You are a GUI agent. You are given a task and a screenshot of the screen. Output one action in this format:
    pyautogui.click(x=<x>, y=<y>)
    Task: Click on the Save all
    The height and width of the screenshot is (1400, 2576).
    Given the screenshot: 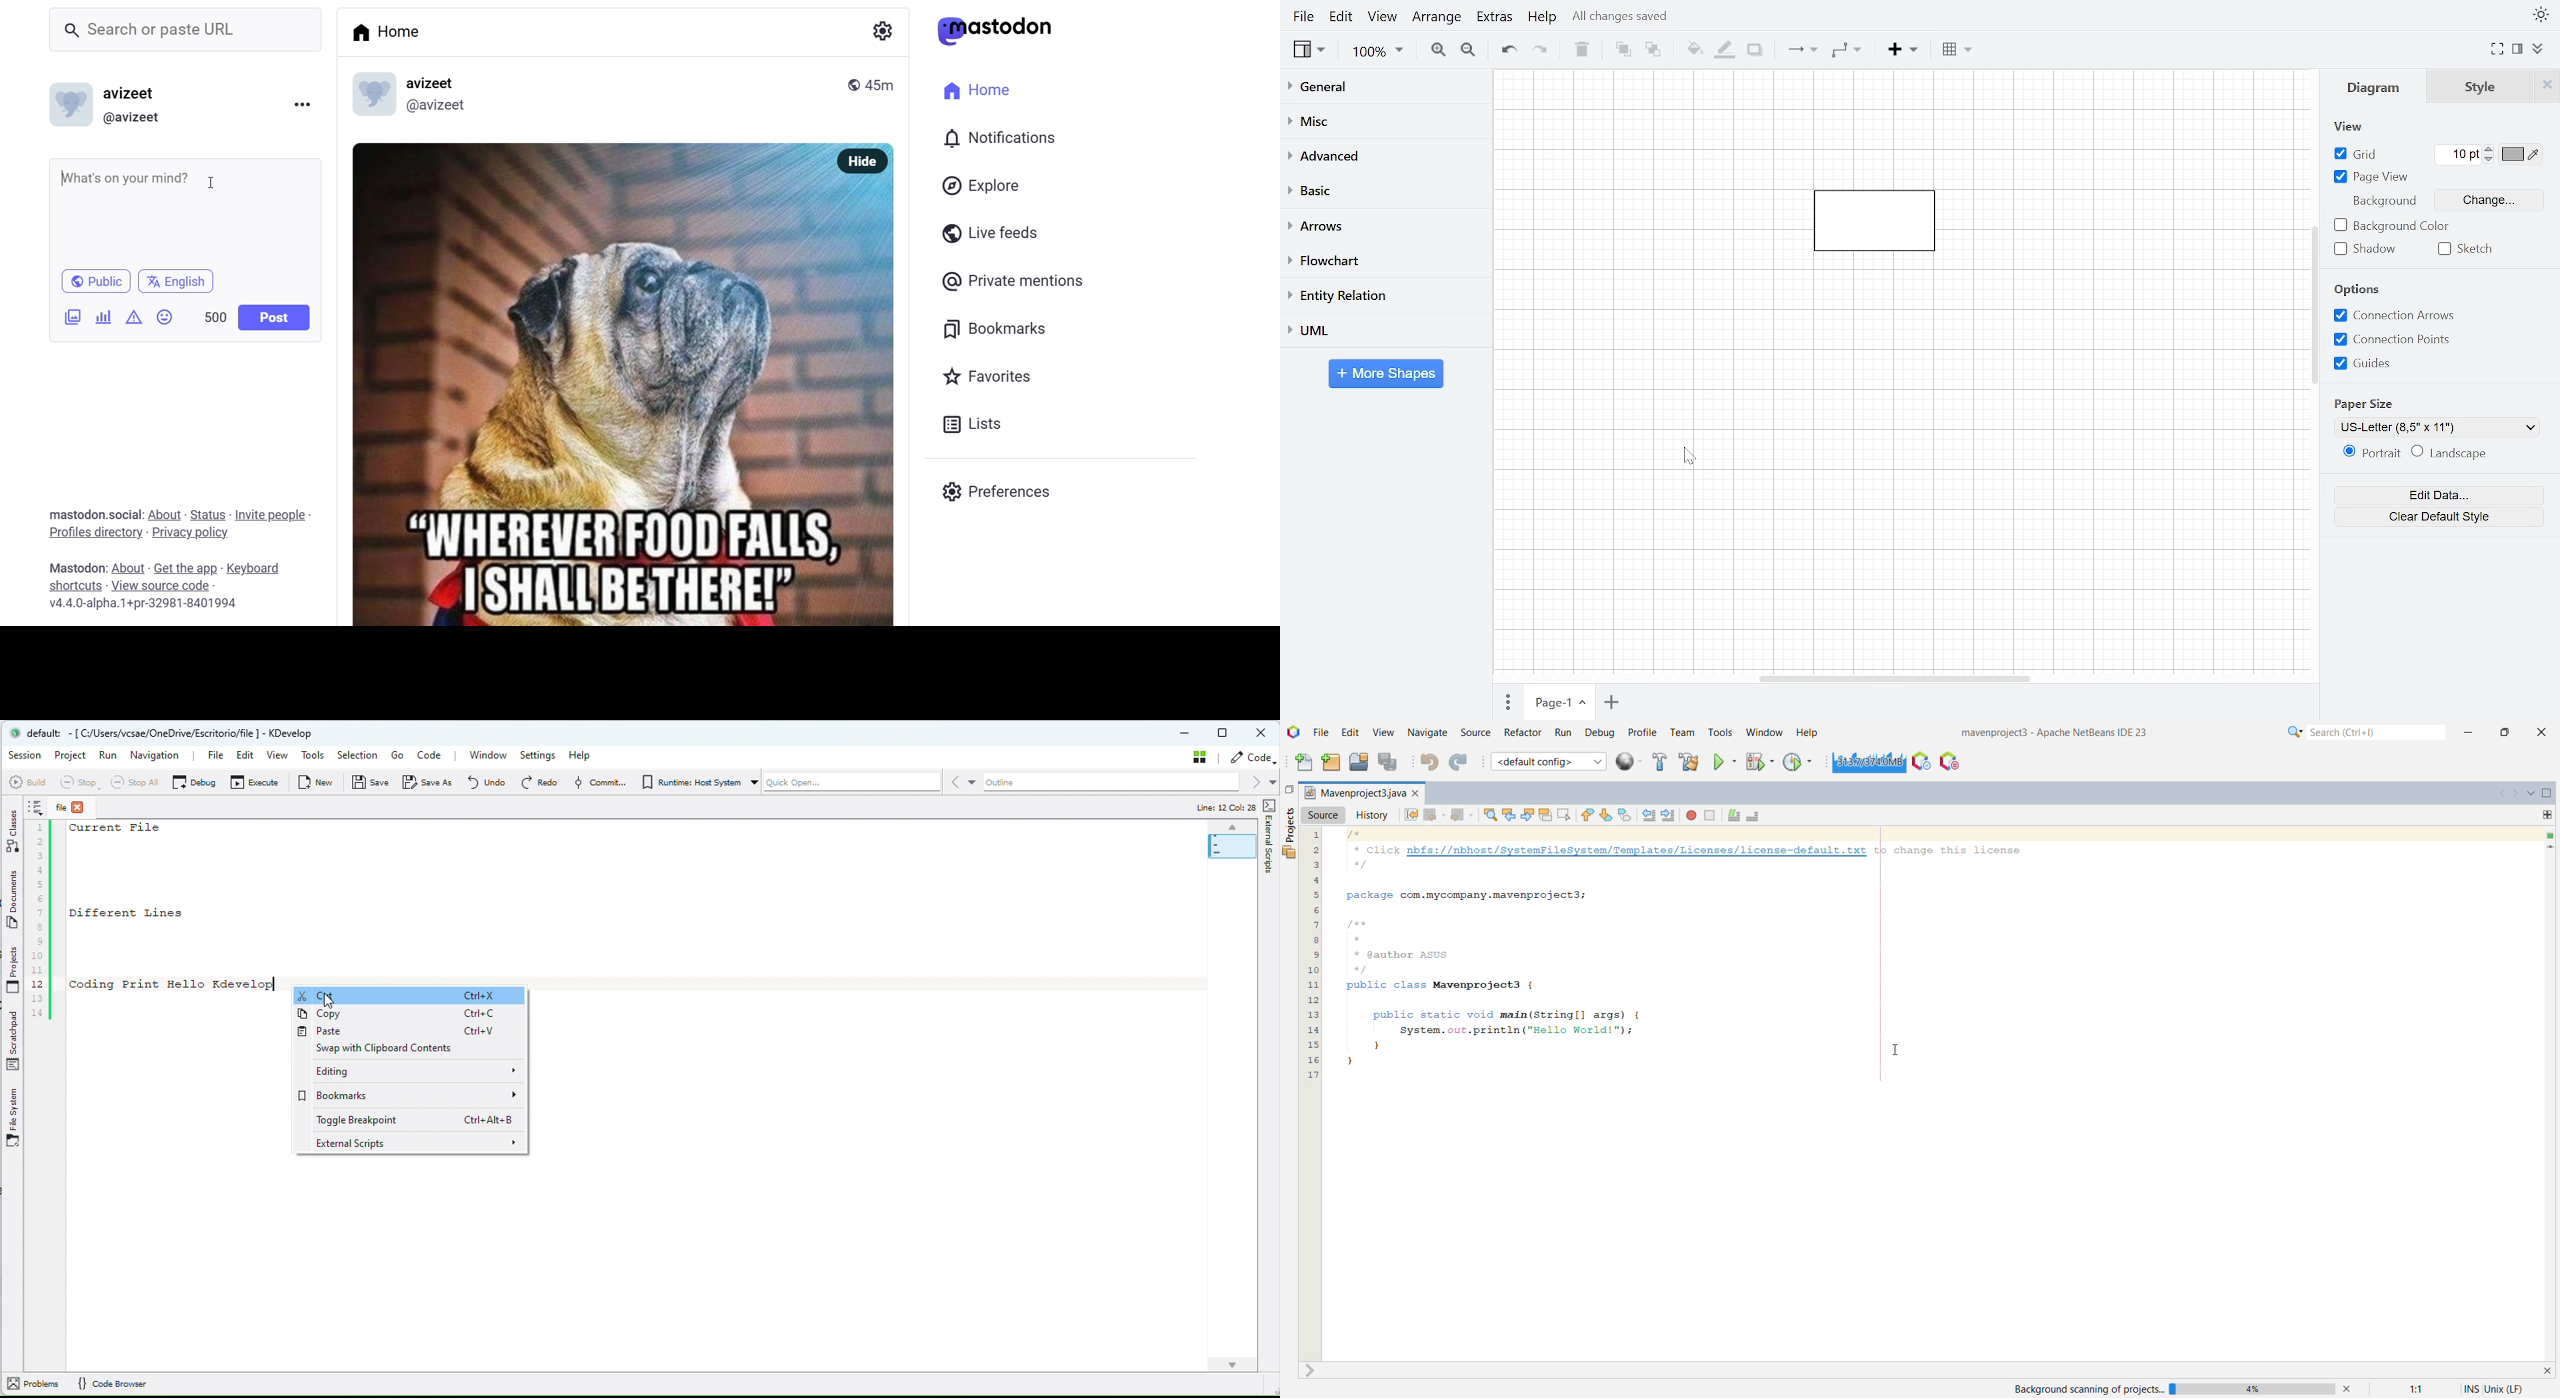 What is the action you would take?
    pyautogui.click(x=426, y=783)
    